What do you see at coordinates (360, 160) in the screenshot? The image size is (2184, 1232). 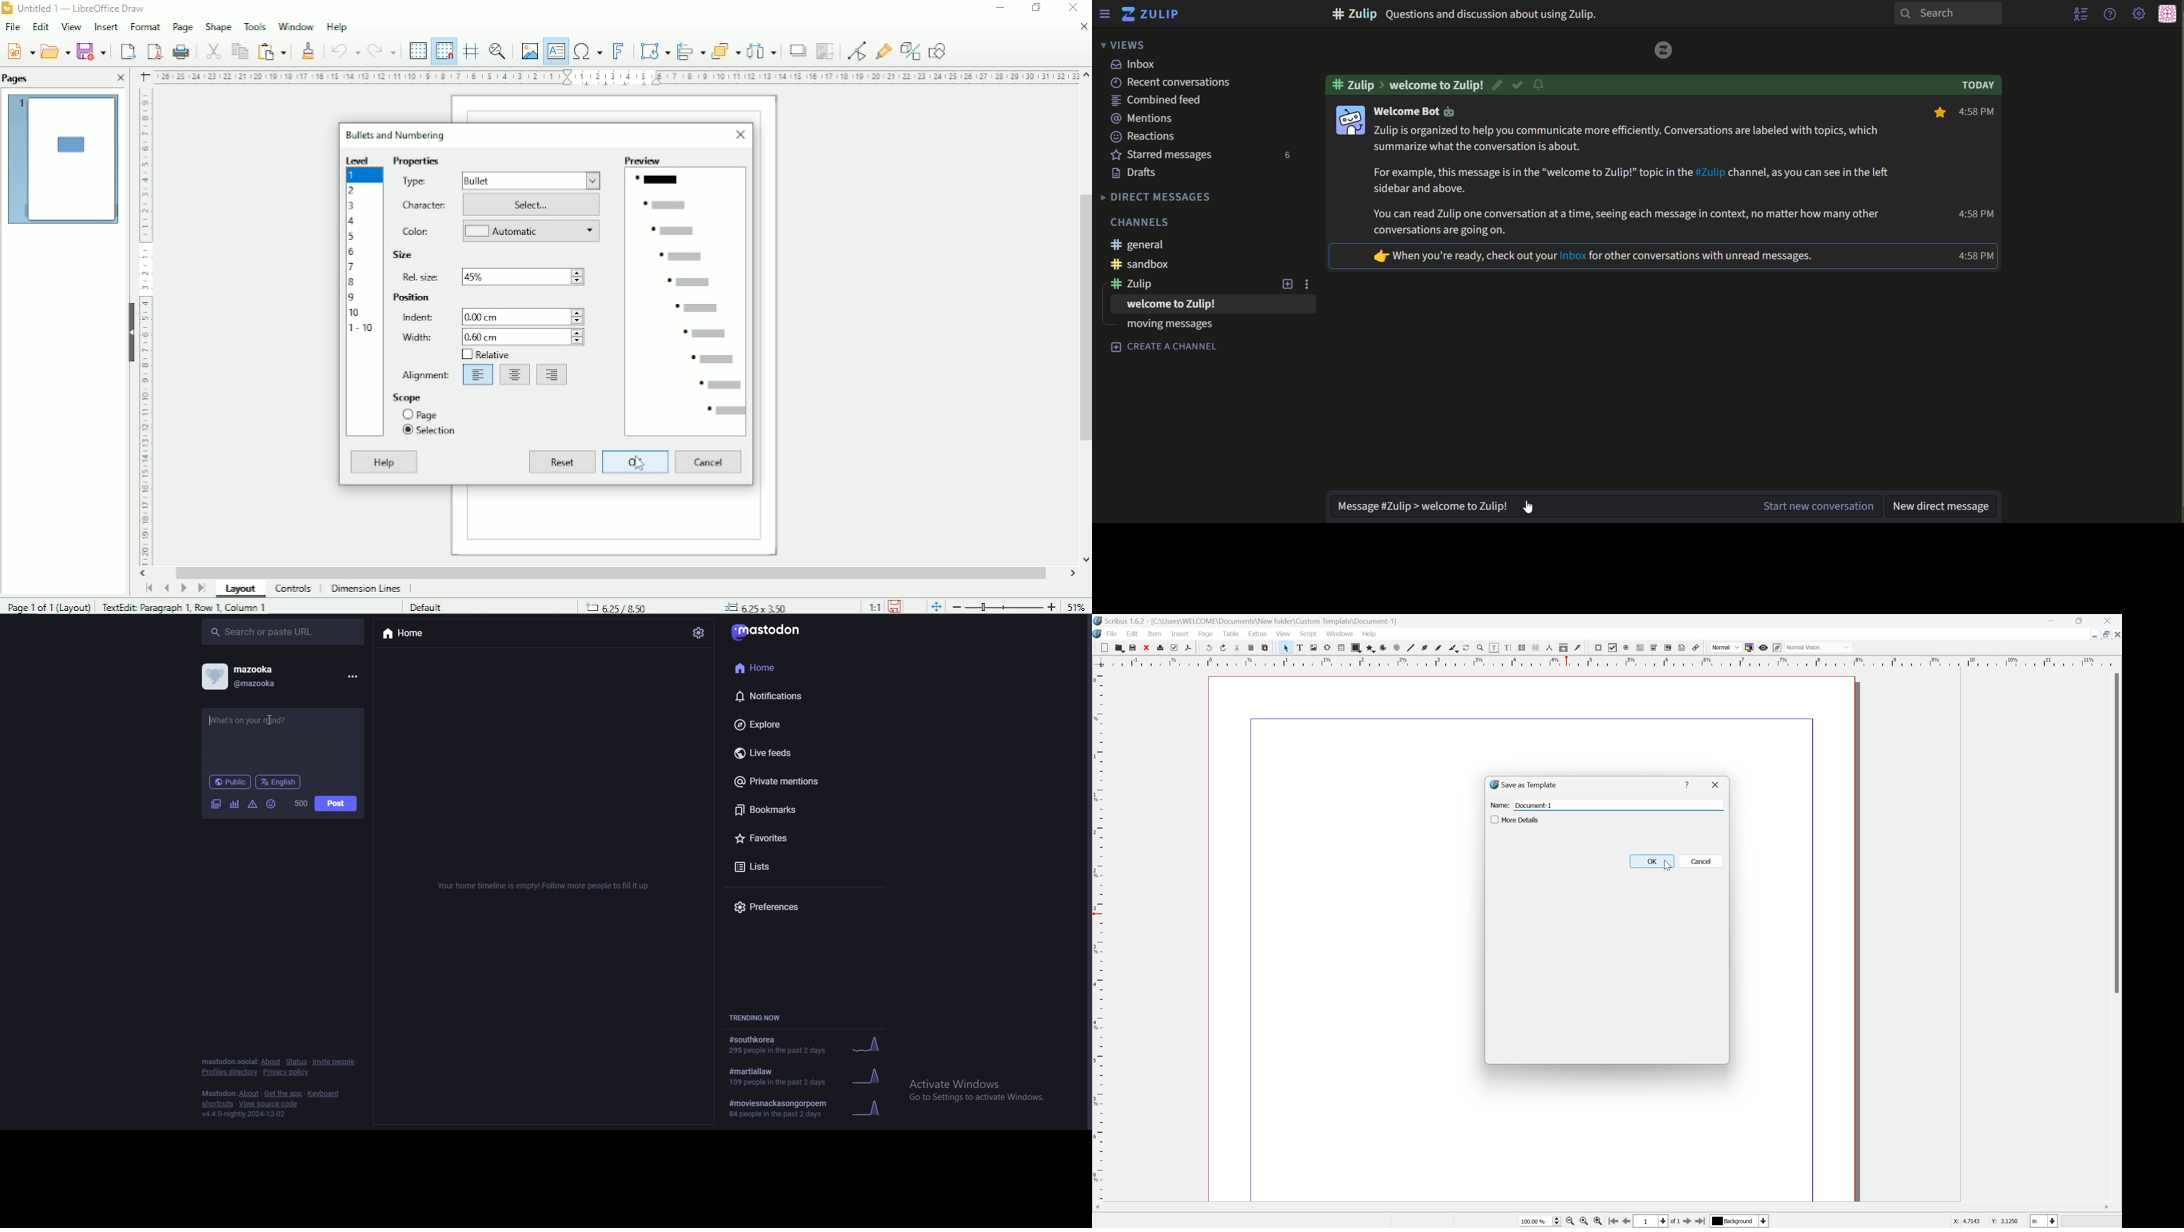 I see `Level` at bounding box center [360, 160].